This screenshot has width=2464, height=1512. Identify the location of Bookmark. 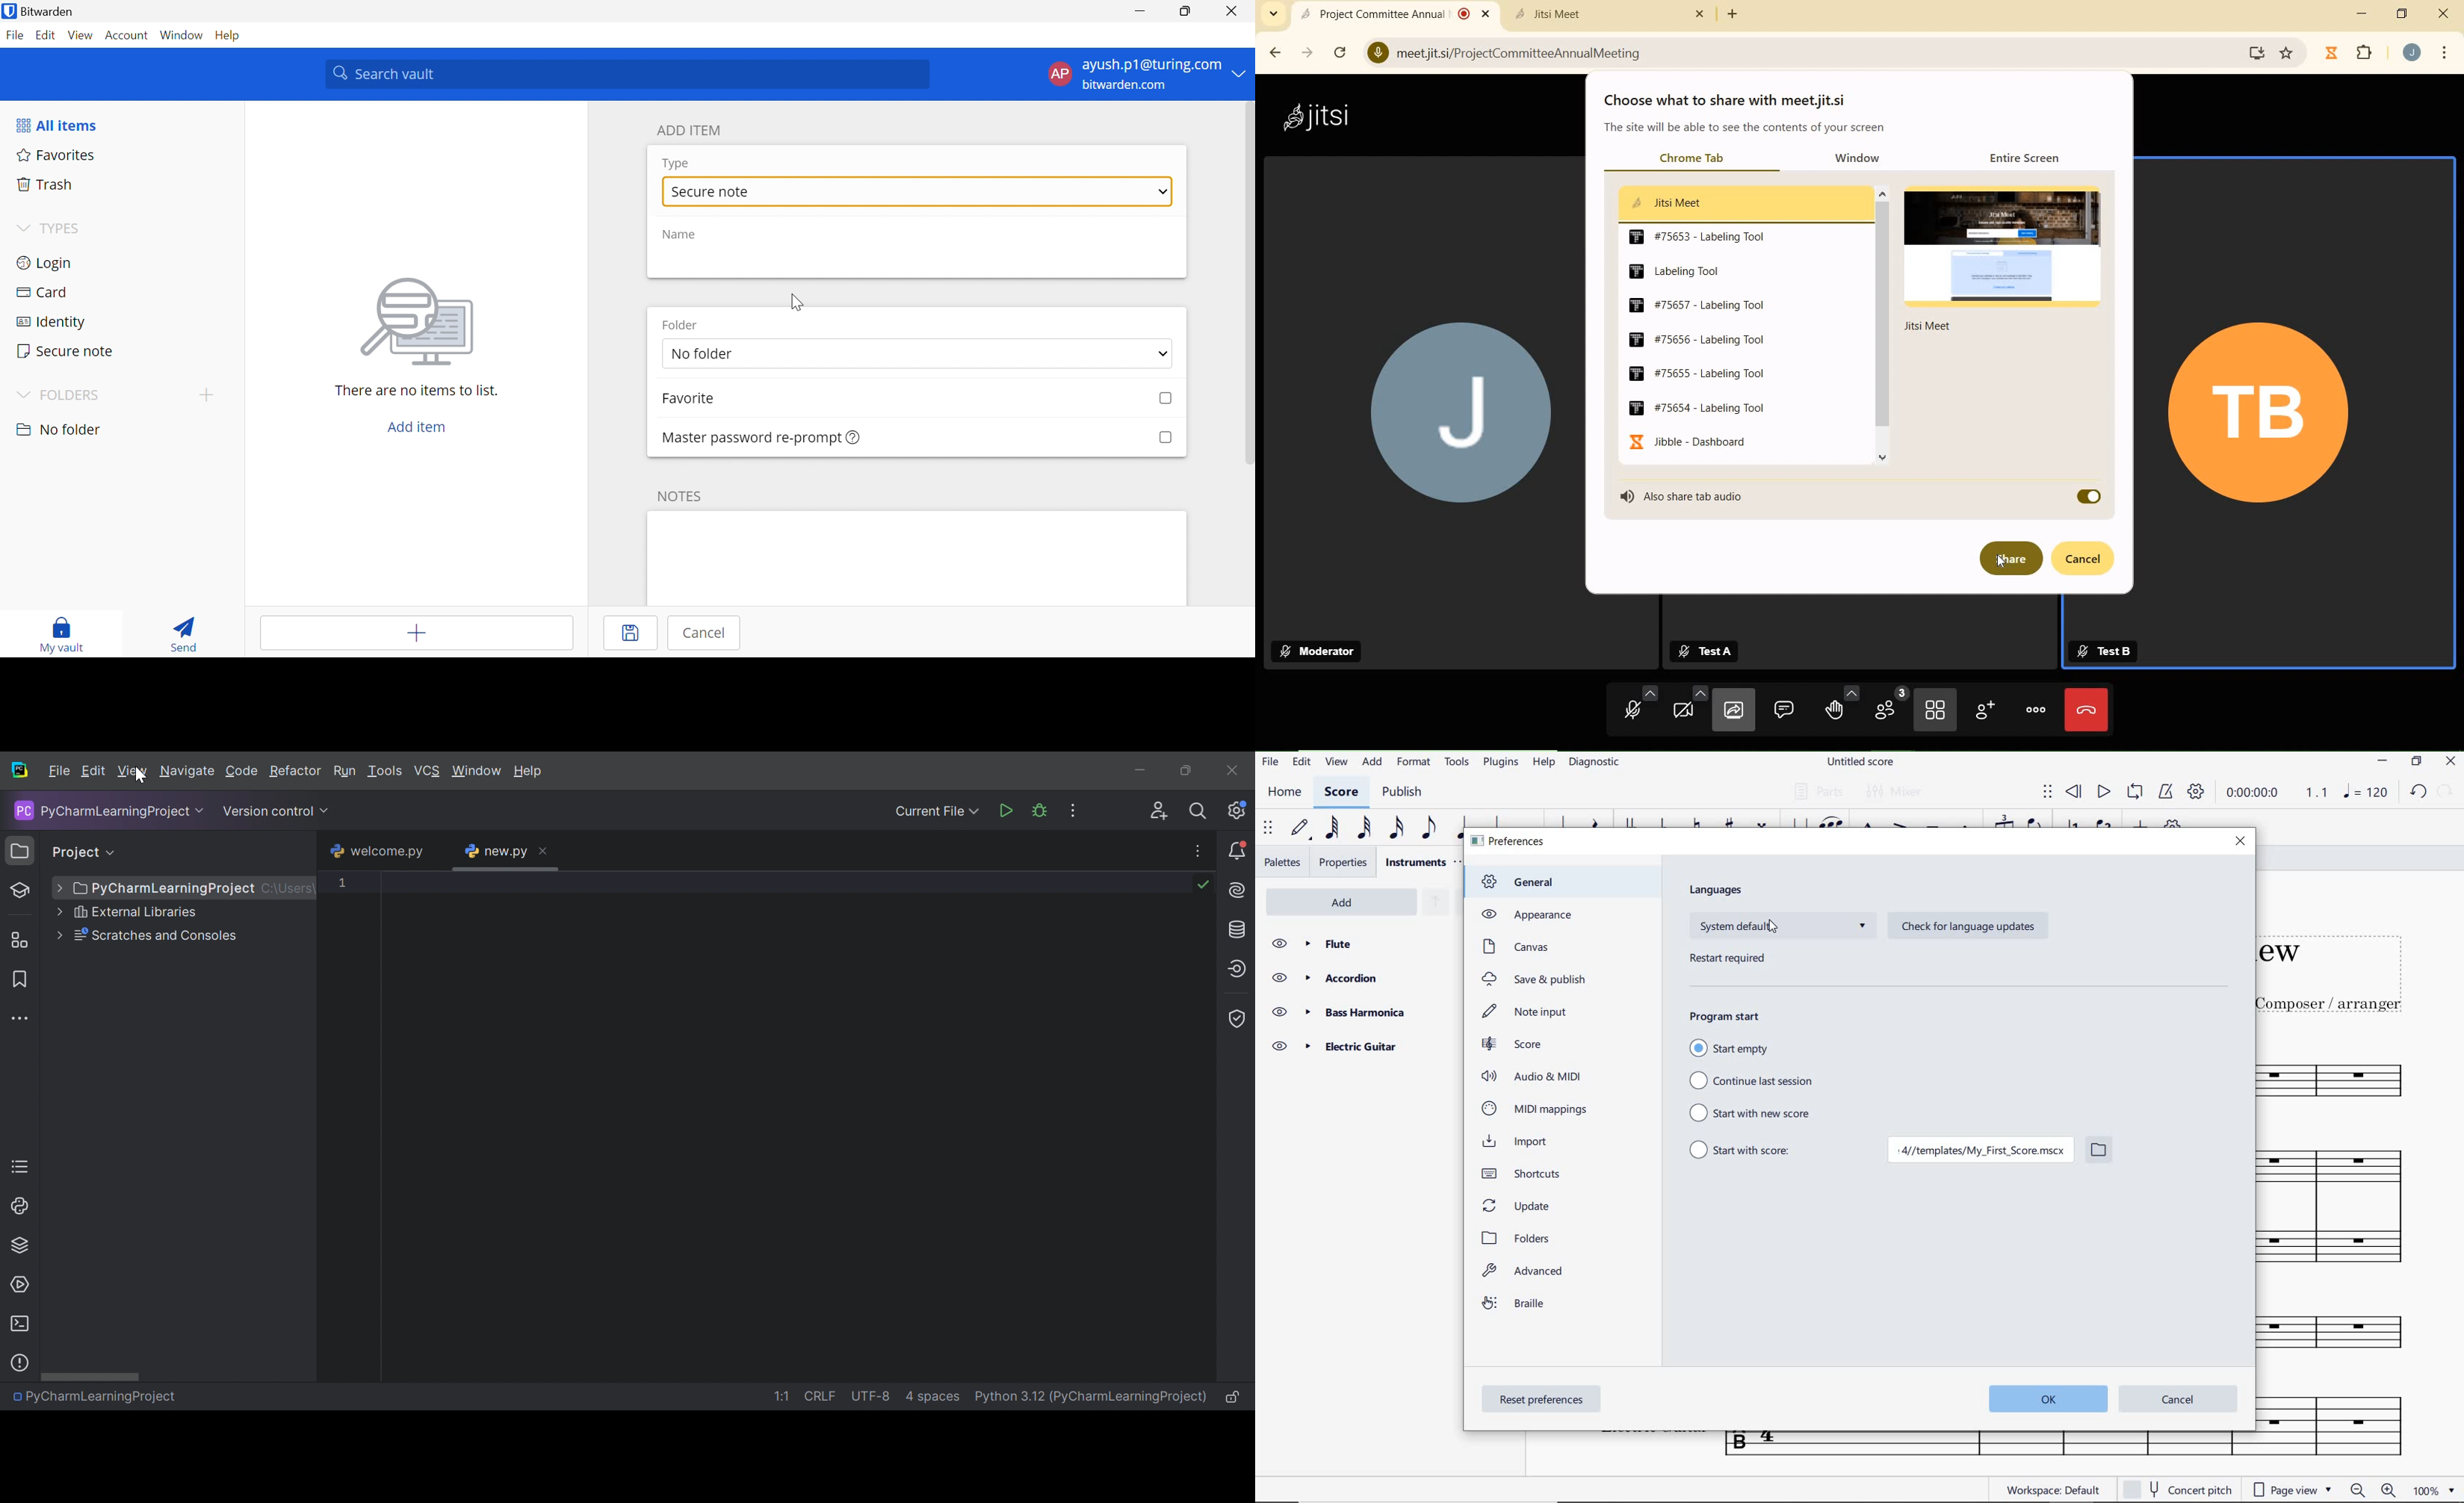
(17, 978).